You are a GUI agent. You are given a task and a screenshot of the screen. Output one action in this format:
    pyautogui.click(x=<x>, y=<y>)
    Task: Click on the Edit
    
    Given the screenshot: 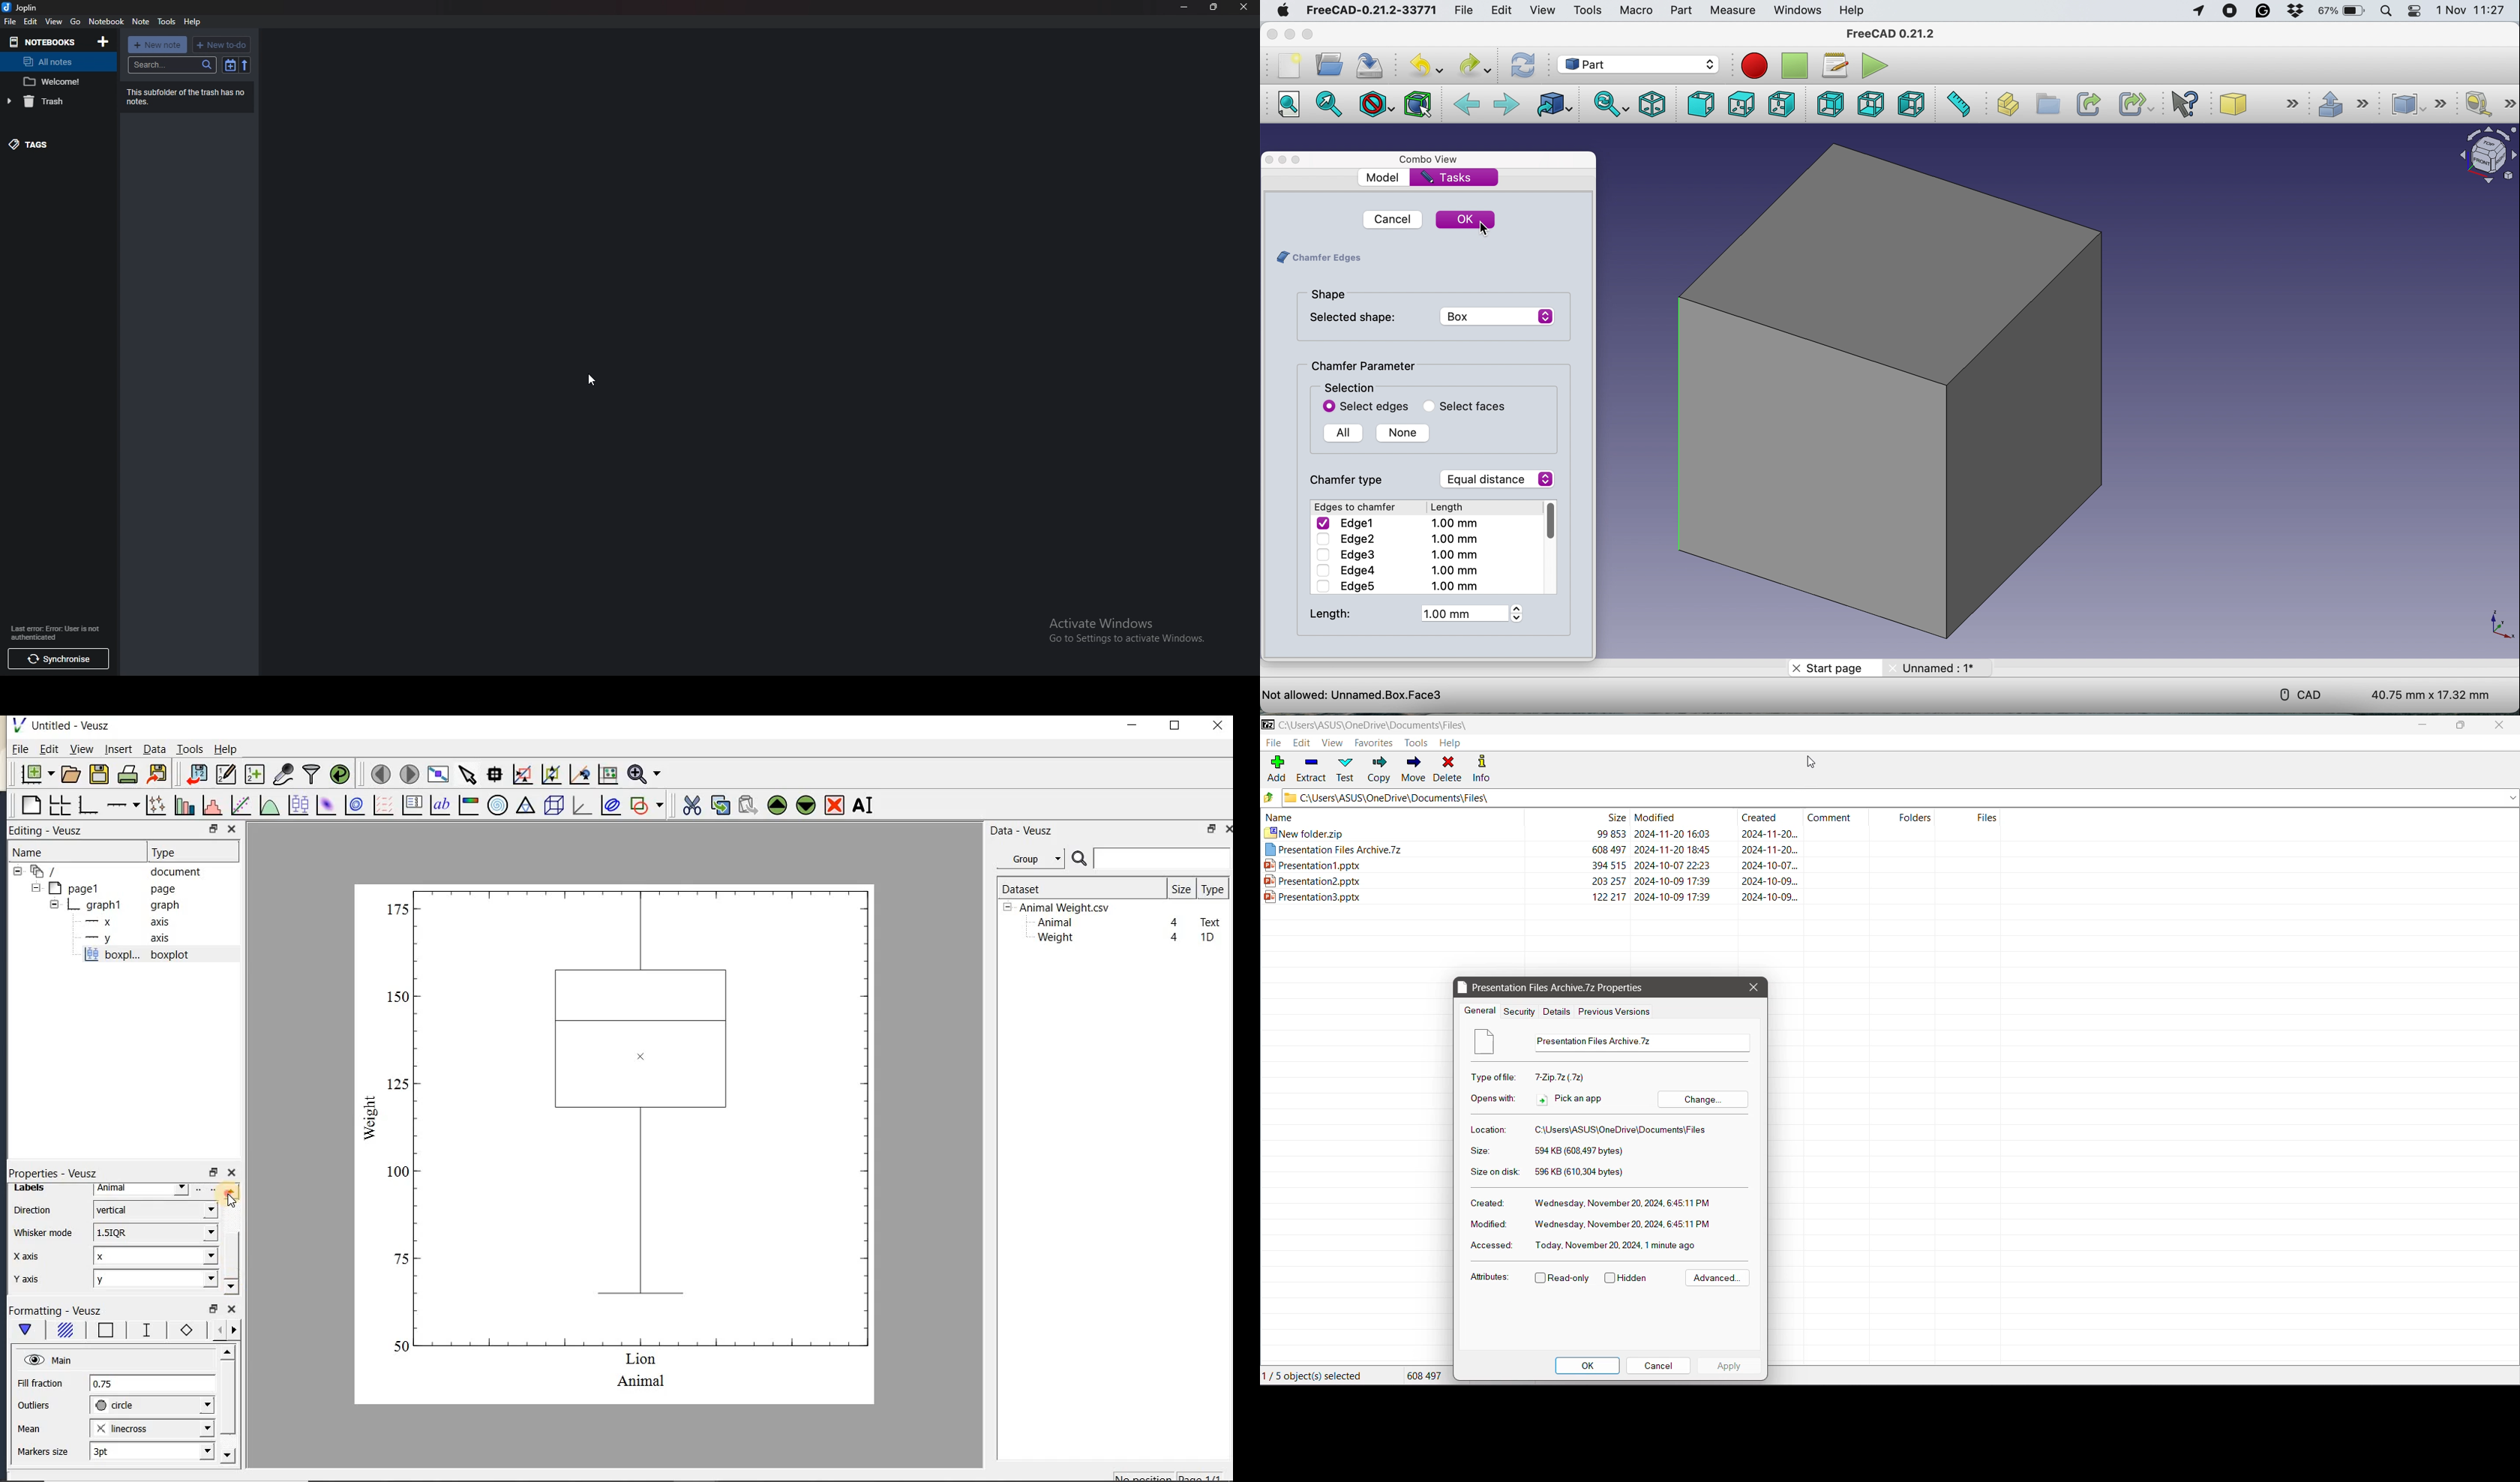 What is the action you would take?
    pyautogui.click(x=30, y=21)
    